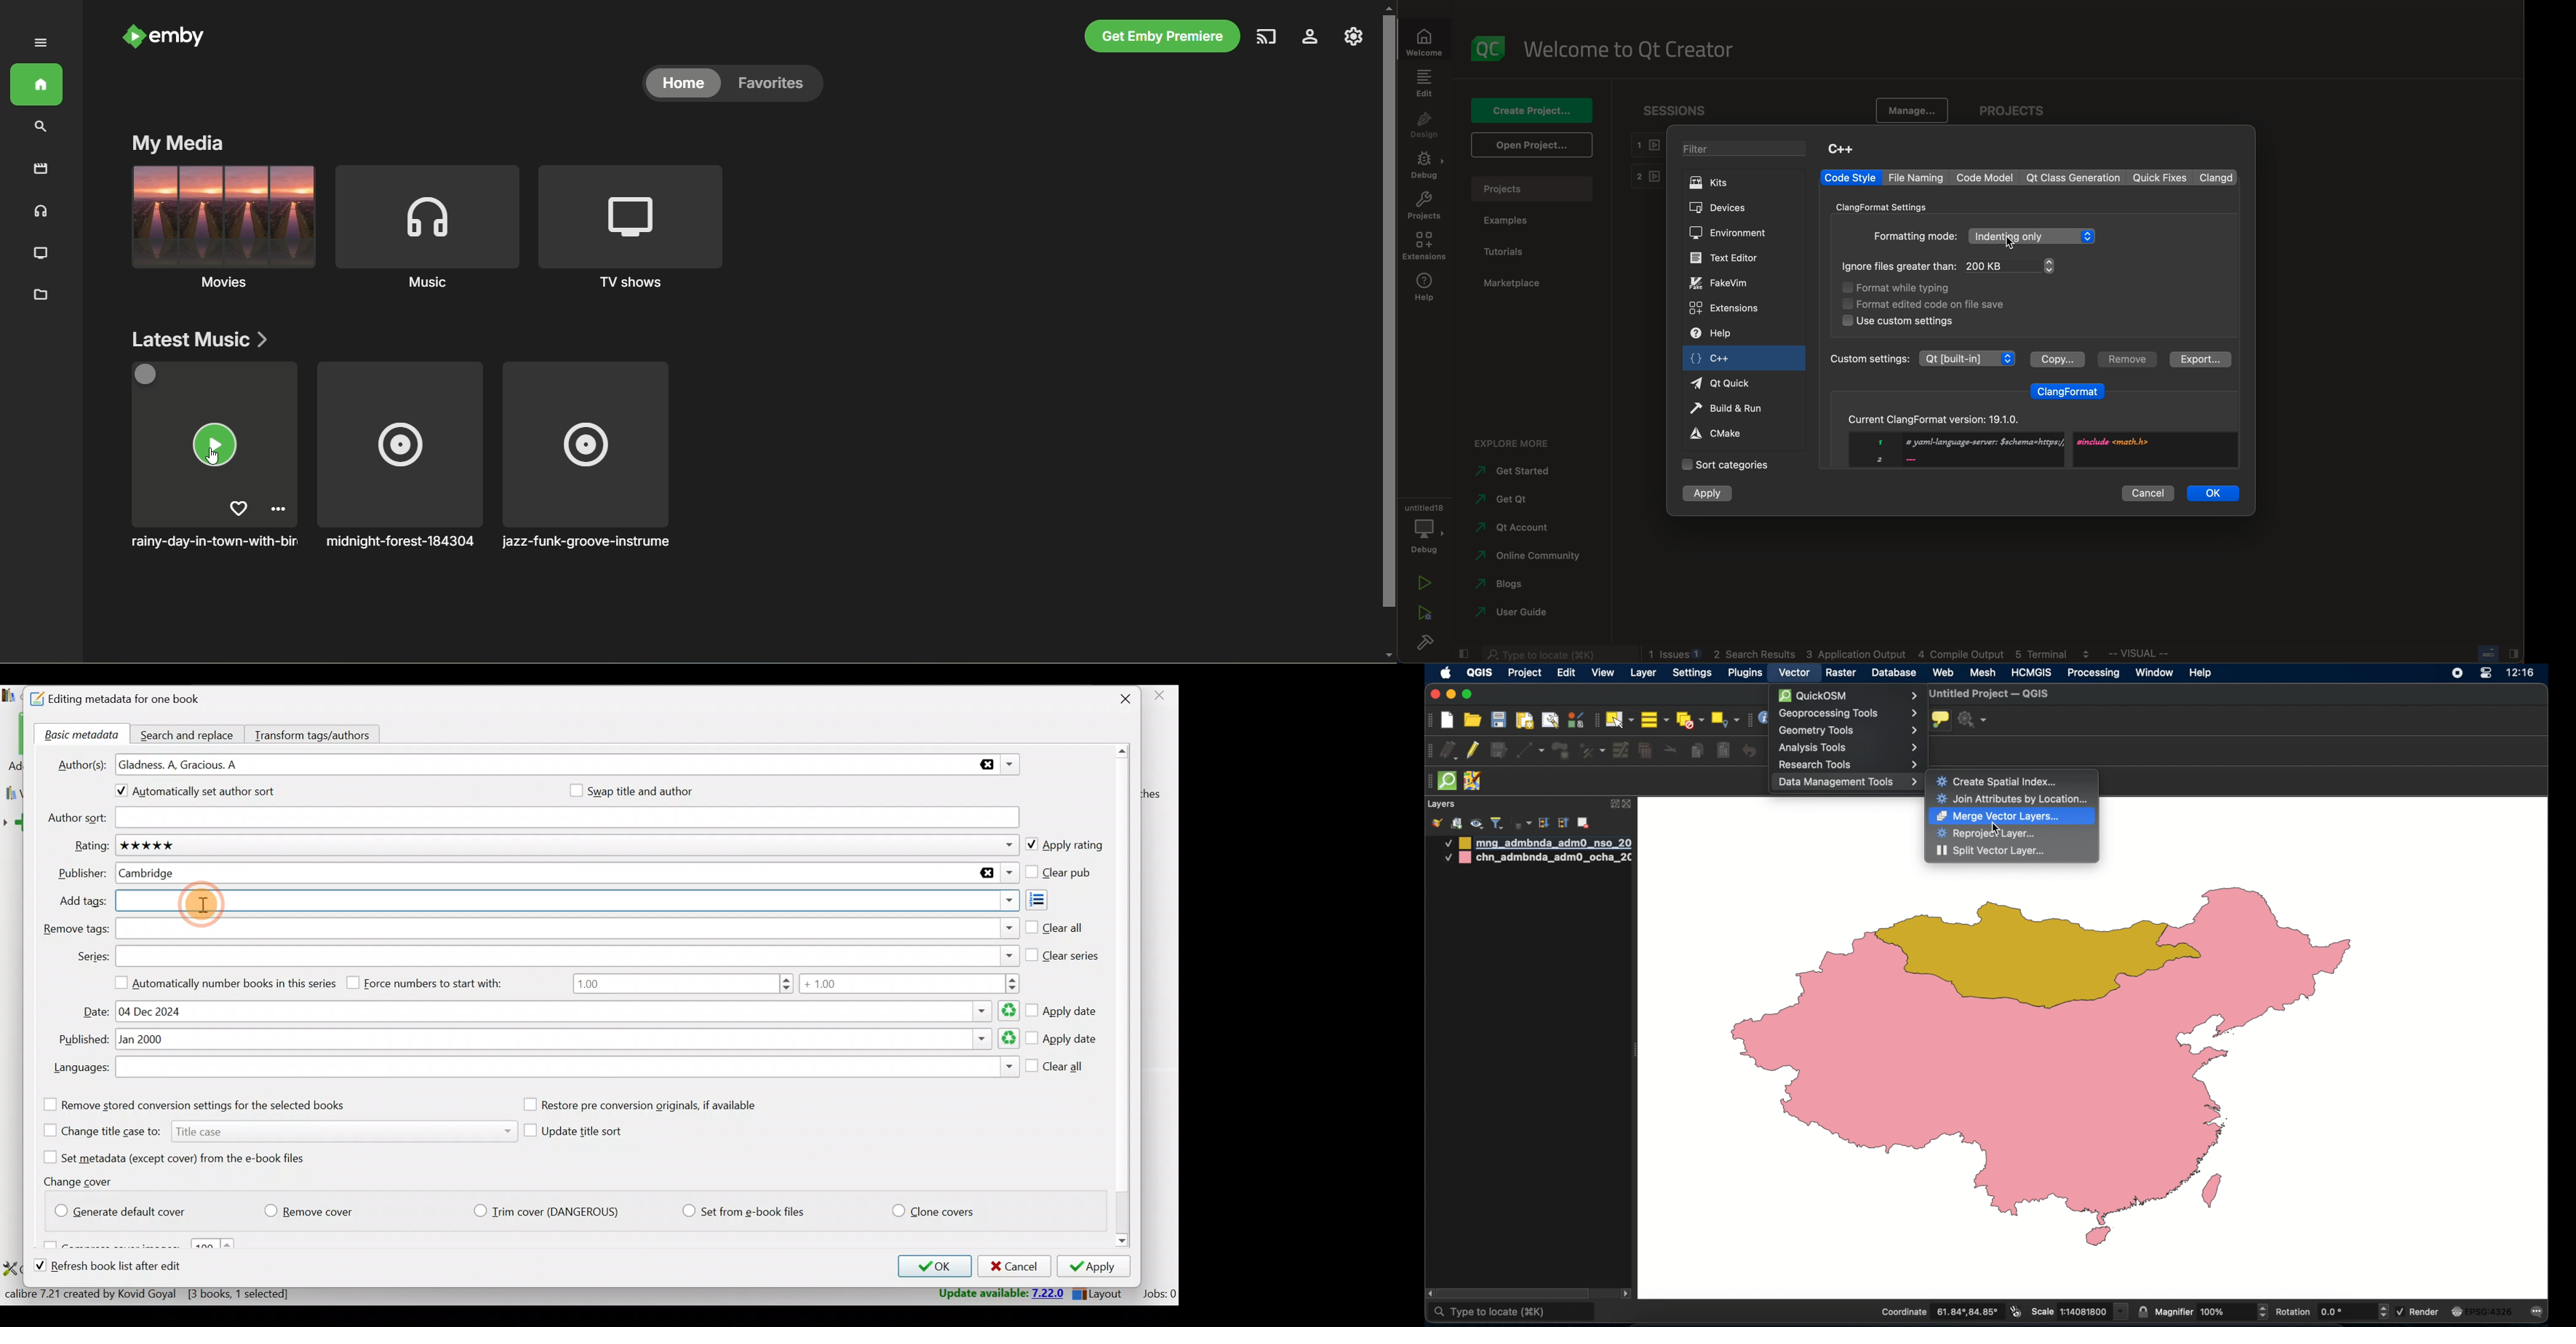 The width and height of the screenshot is (2576, 1344). What do you see at coordinates (40, 43) in the screenshot?
I see `expand` at bounding box center [40, 43].